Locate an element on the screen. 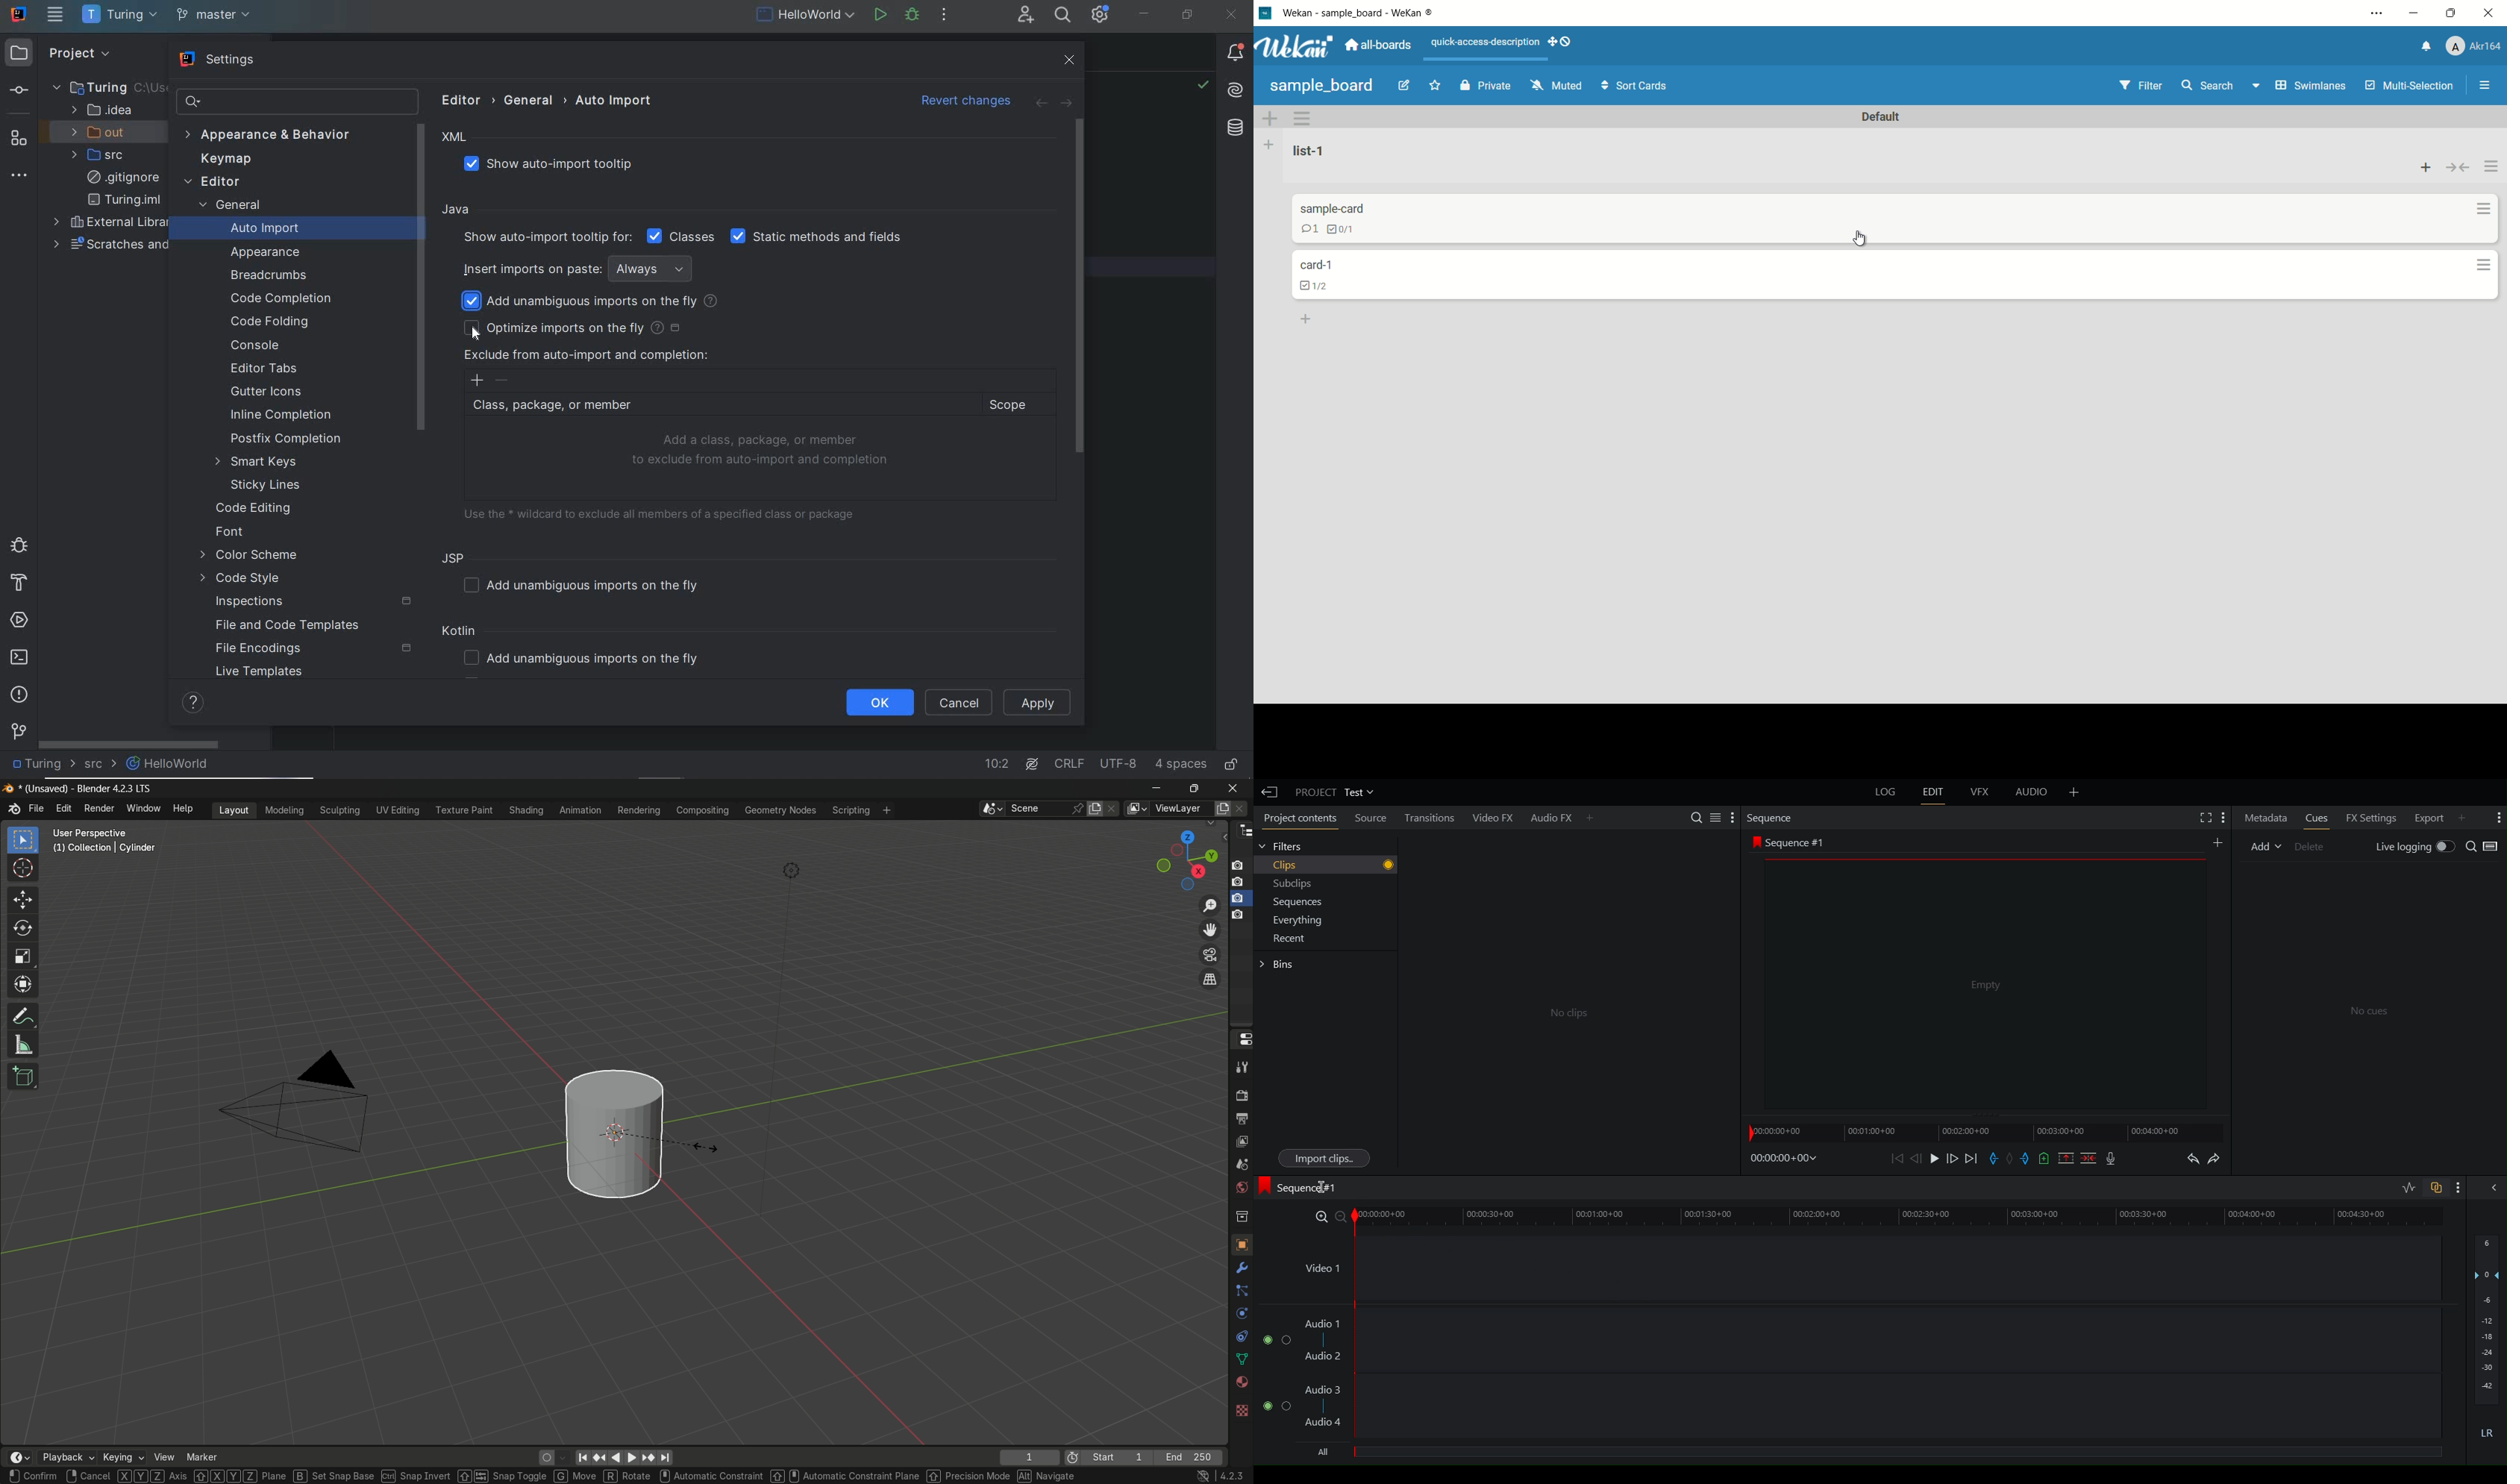  INSPECTIONS is located at coordinates (314, 602).